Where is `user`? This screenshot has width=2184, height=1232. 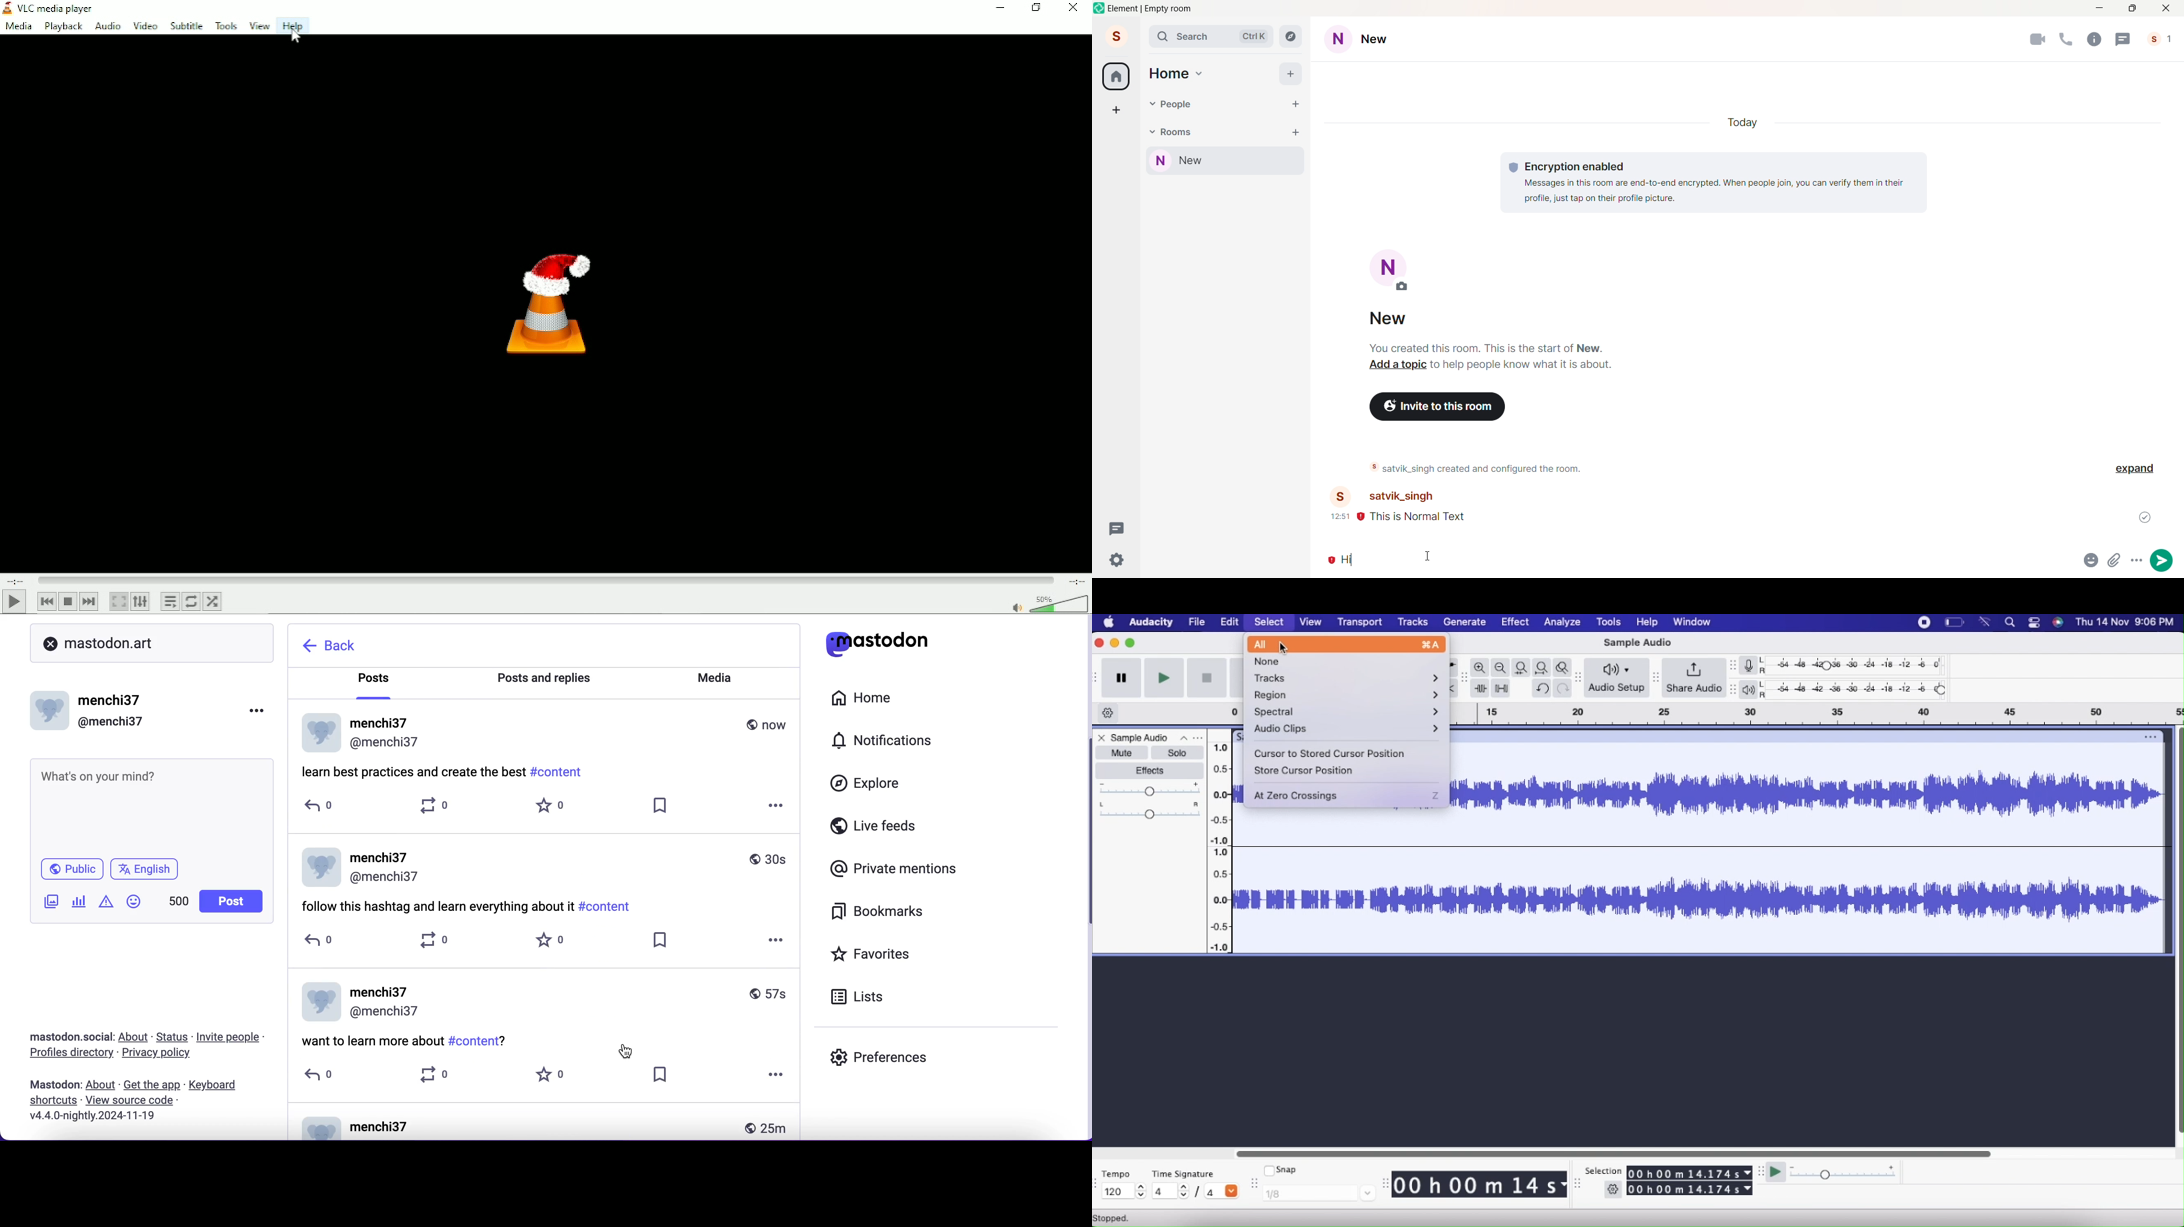 user is located at coordinates (387, 1000).